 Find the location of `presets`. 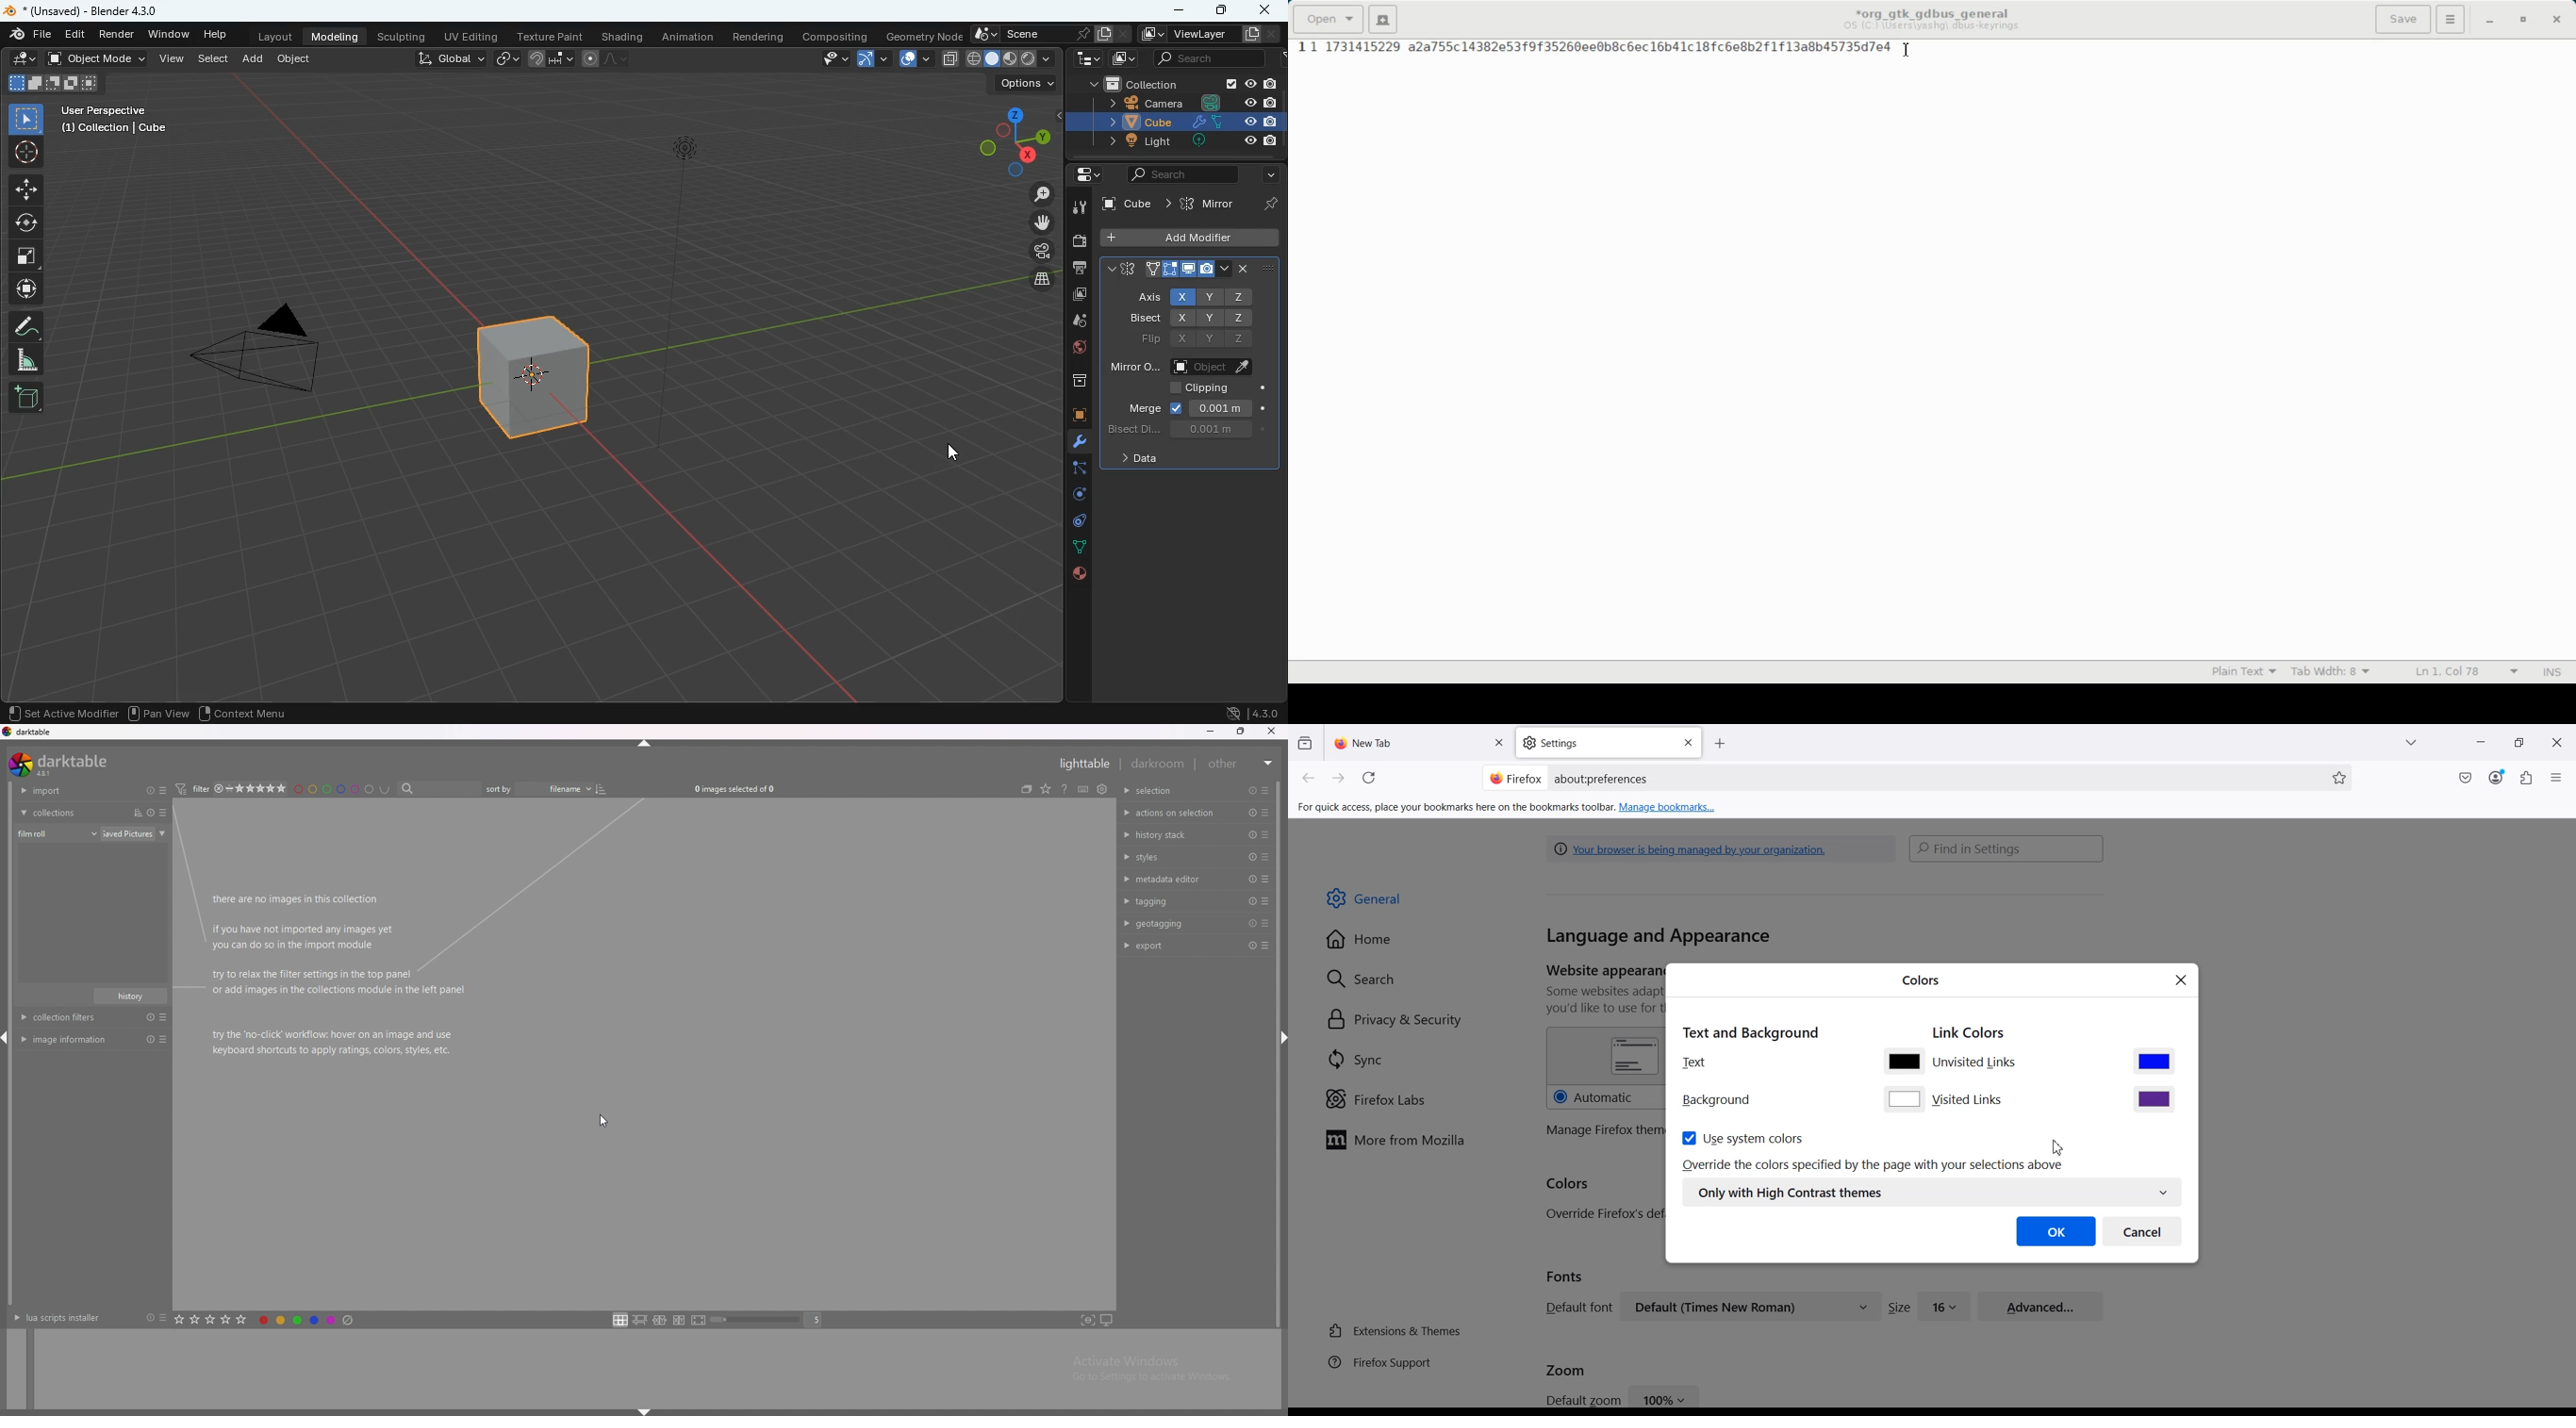

presets is located at coordinates (166, 790).